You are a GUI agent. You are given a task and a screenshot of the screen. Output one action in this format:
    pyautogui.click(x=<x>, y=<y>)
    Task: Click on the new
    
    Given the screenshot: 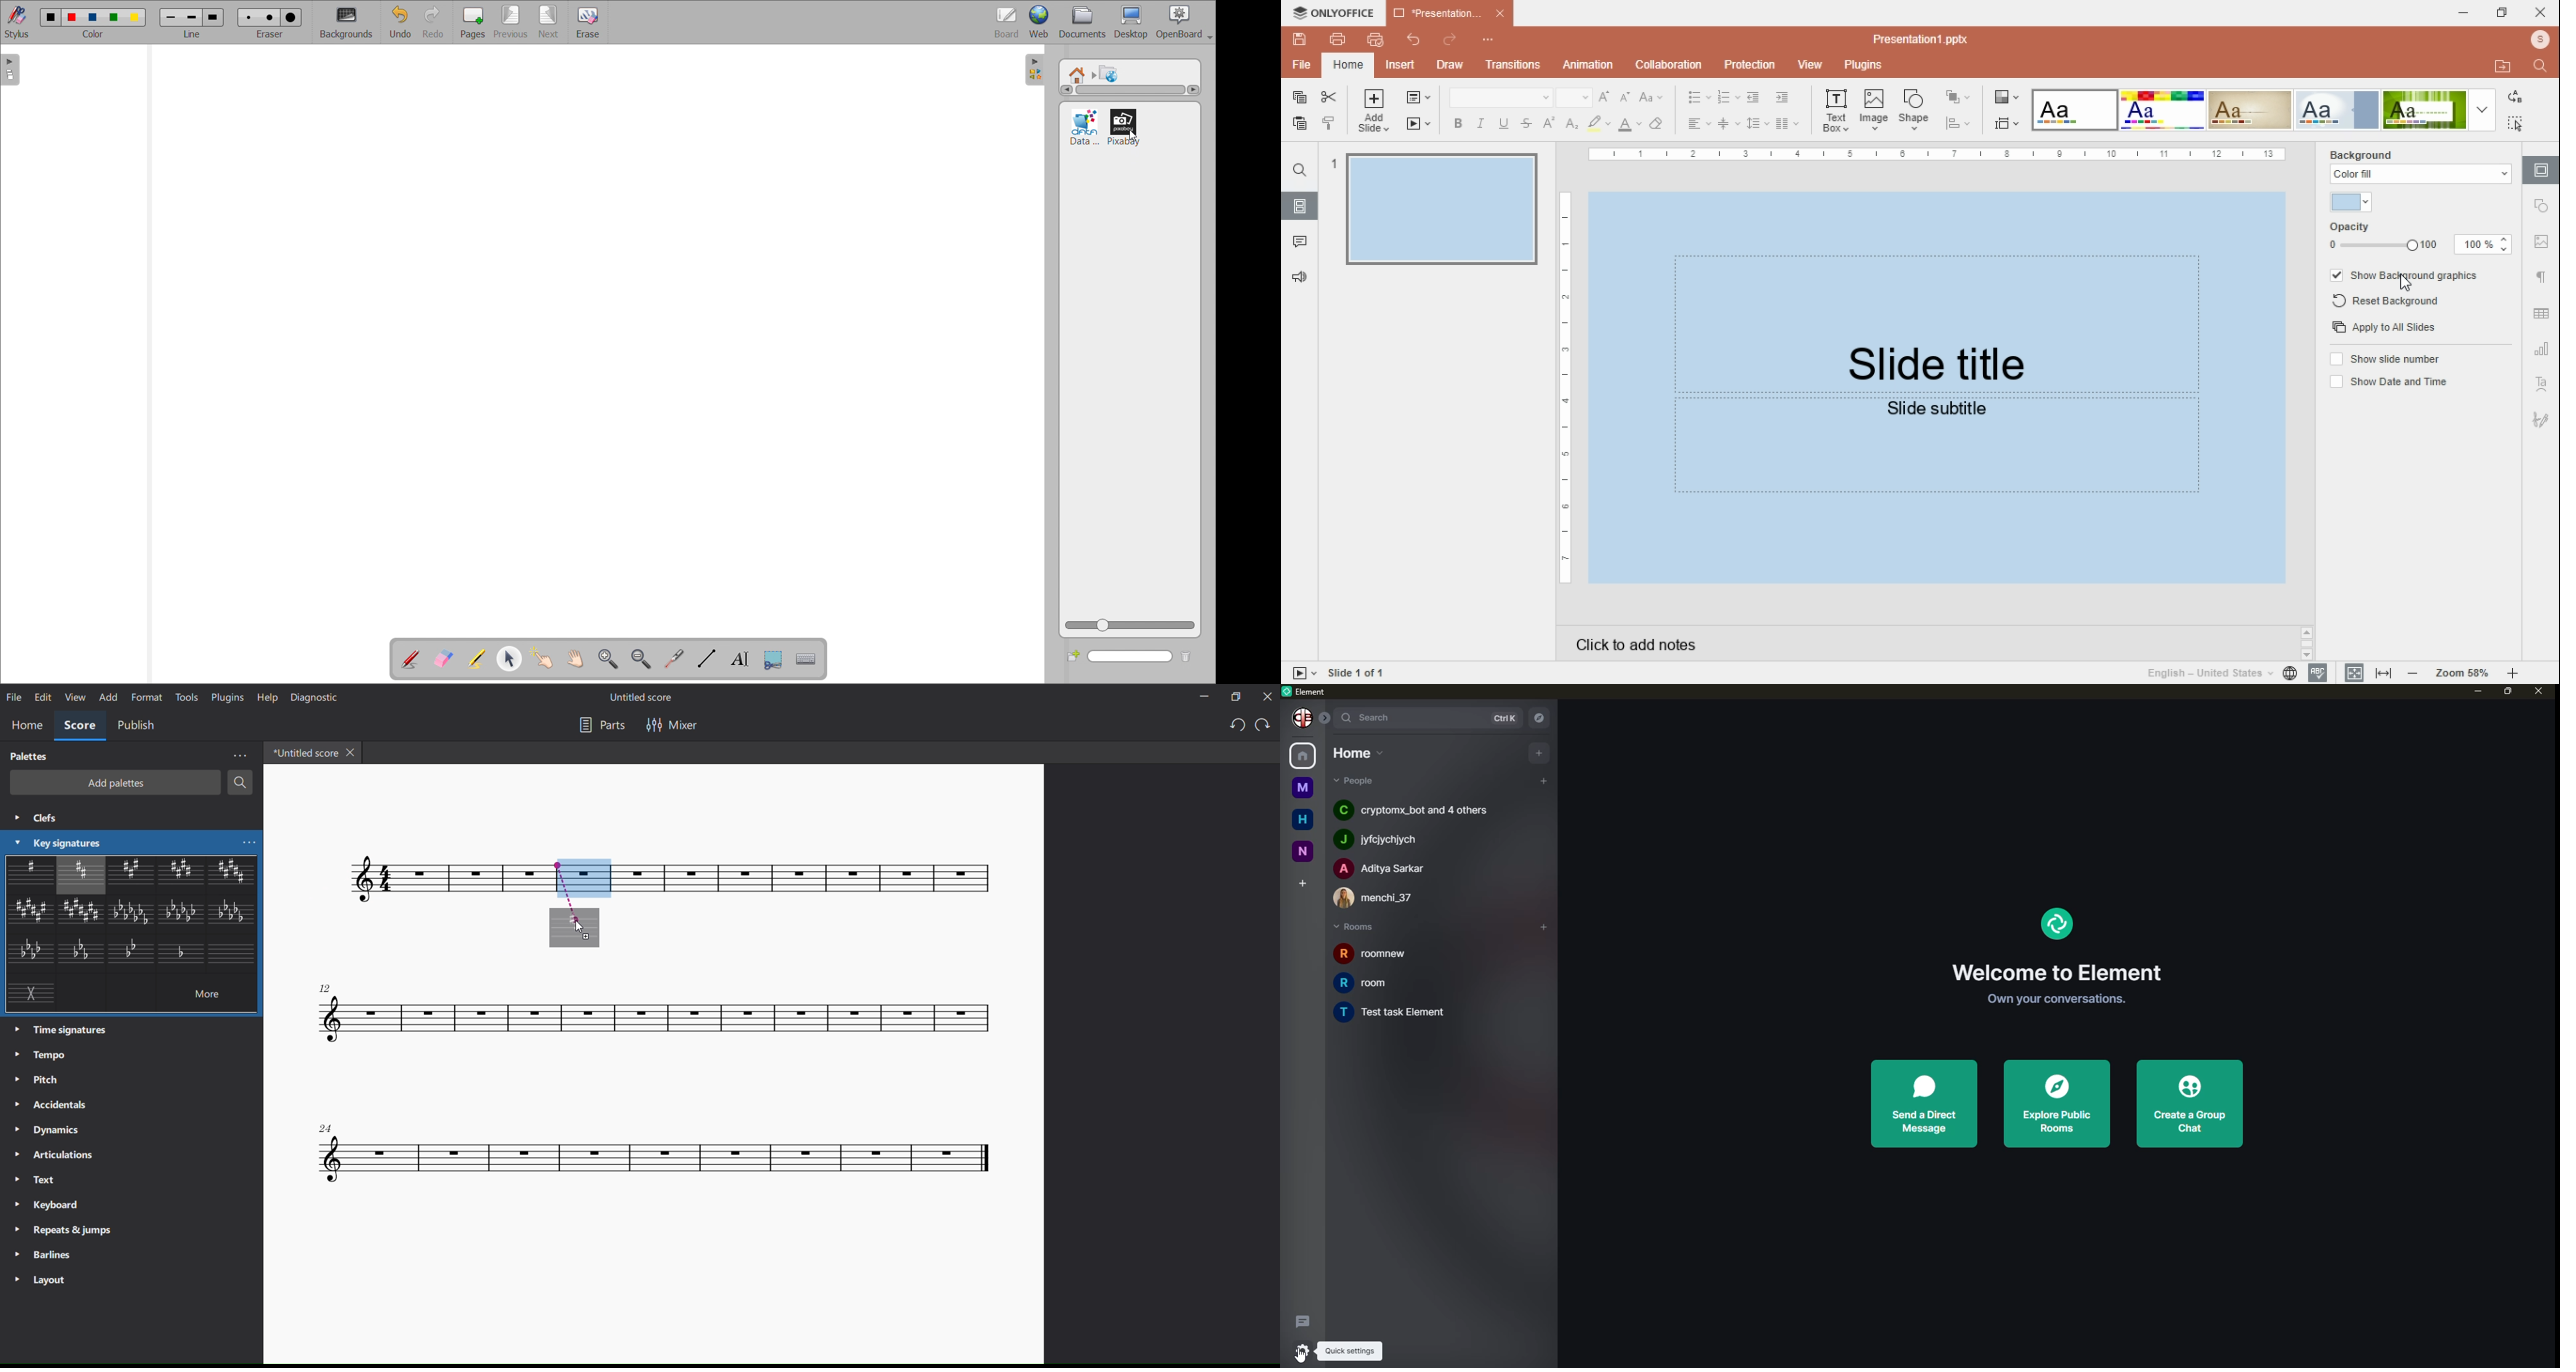 What is the action you would take?
    pyautogui.click(x=1301, y=849)
    